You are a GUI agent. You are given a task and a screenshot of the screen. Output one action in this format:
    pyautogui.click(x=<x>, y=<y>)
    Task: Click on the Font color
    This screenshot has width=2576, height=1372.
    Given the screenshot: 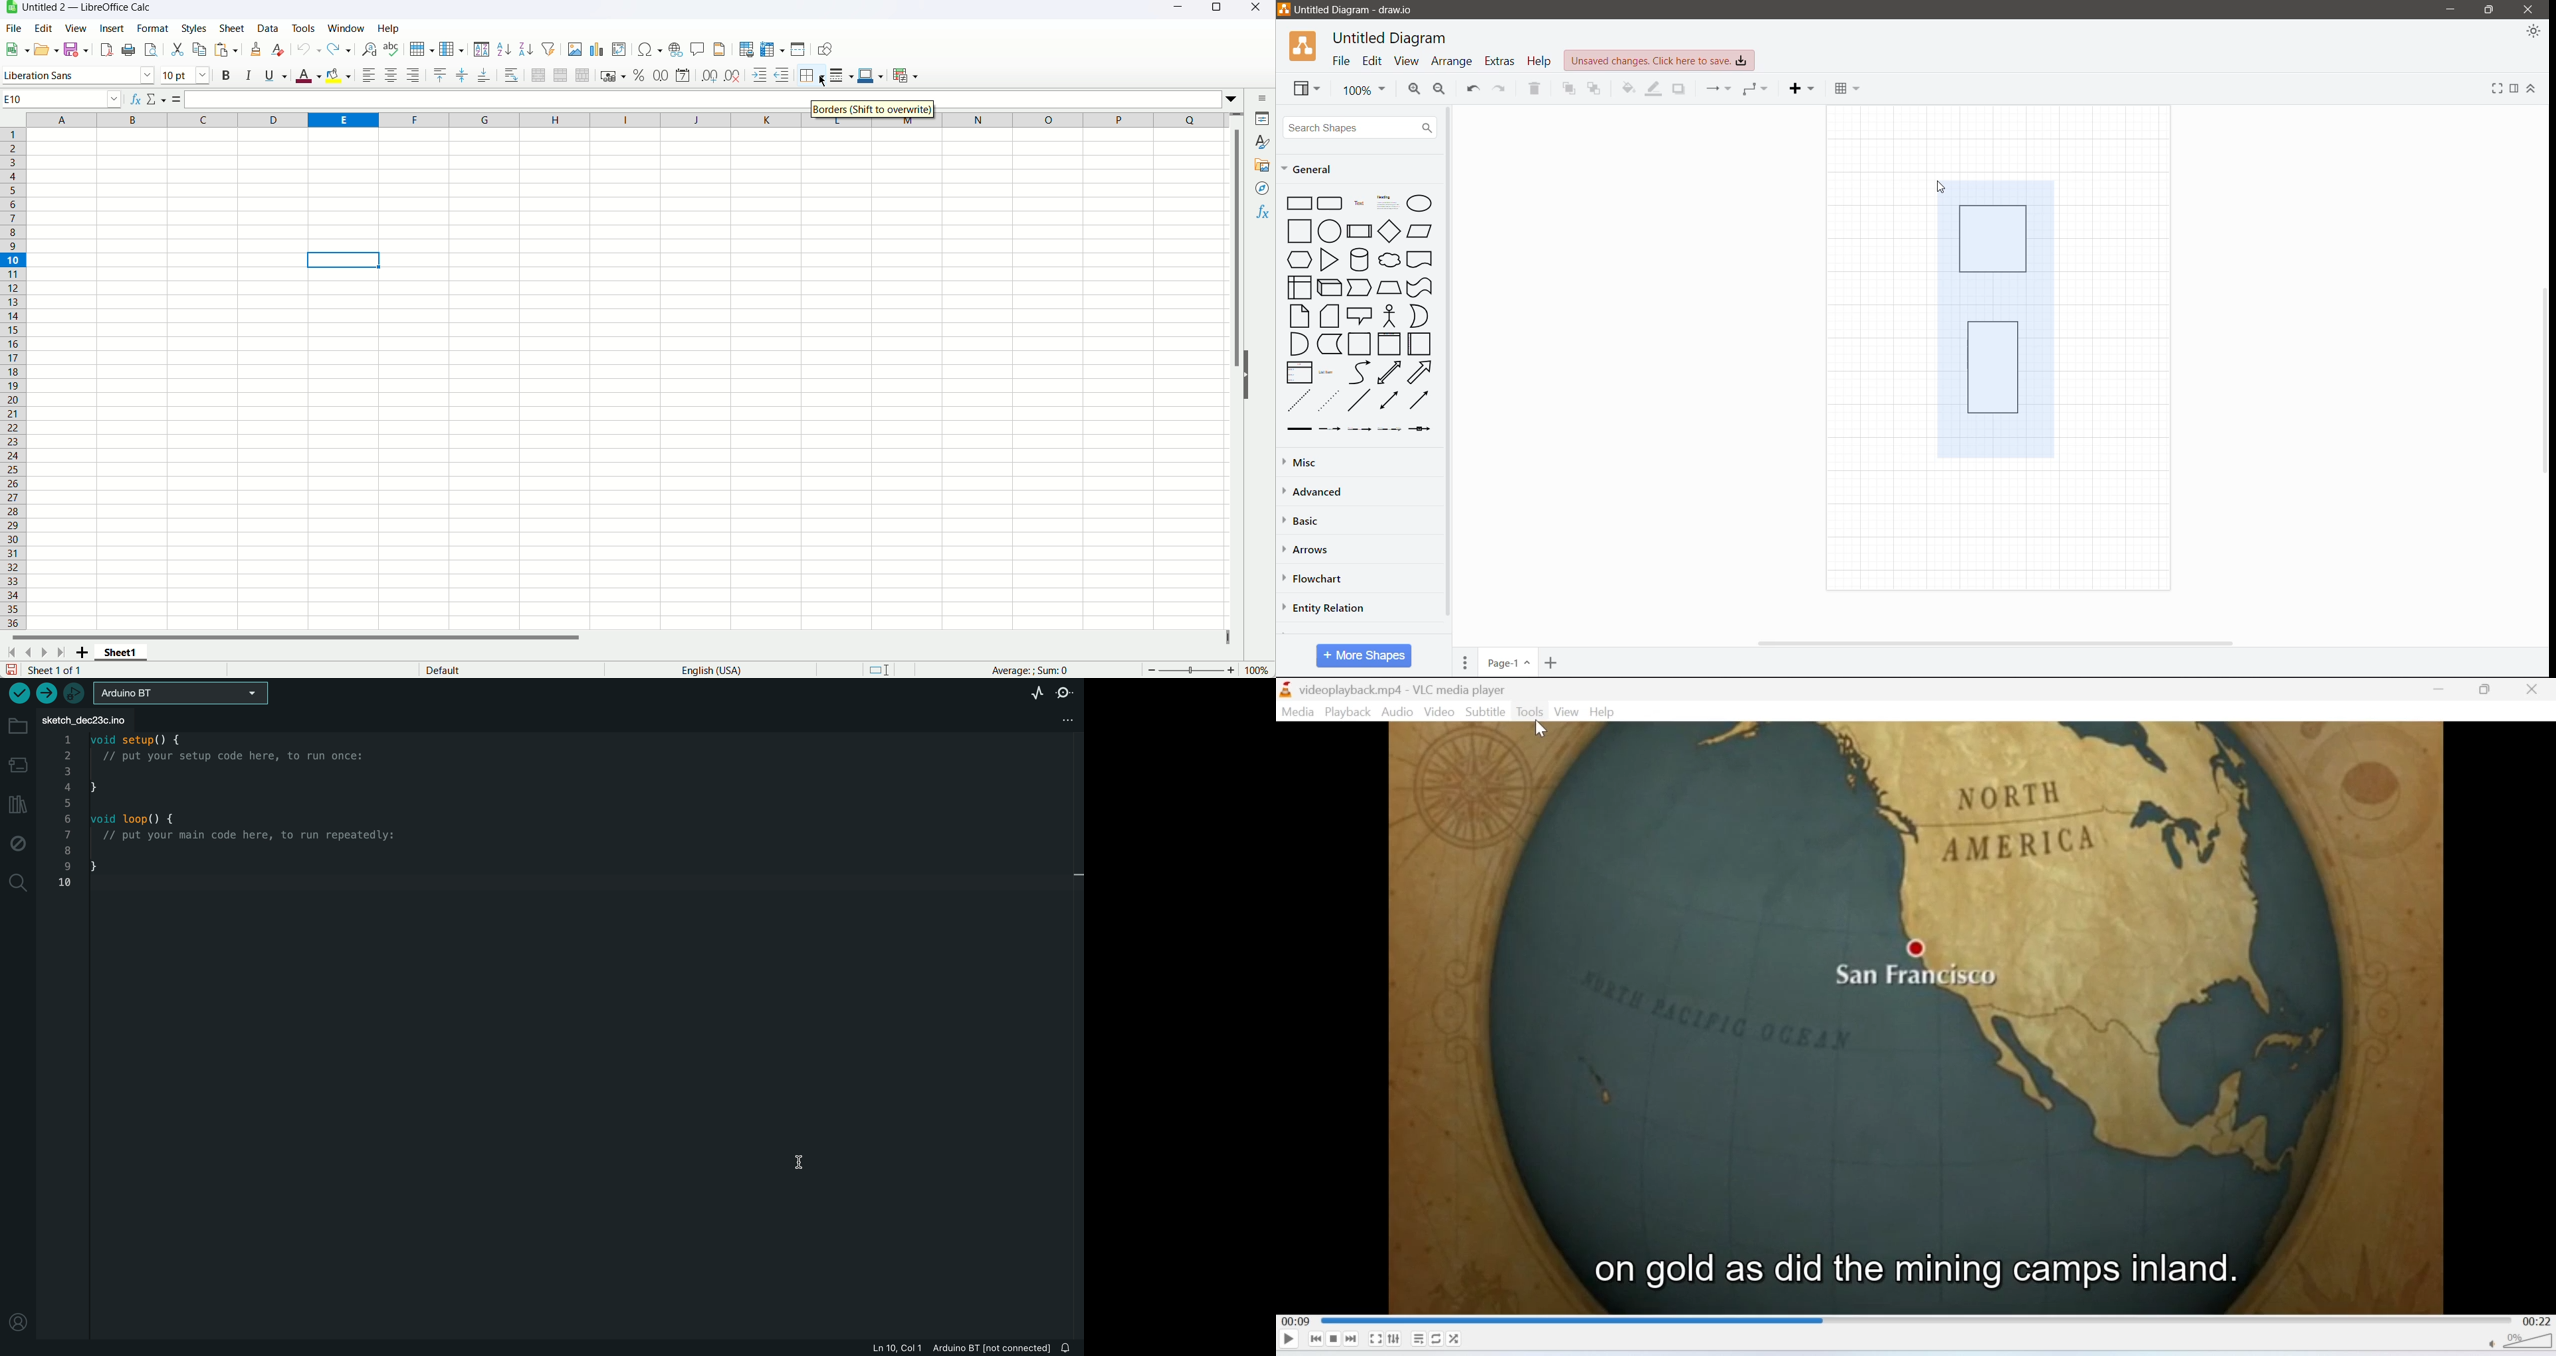 What is the action you would take?
    pyautogui.click(x=308, y=75)
    